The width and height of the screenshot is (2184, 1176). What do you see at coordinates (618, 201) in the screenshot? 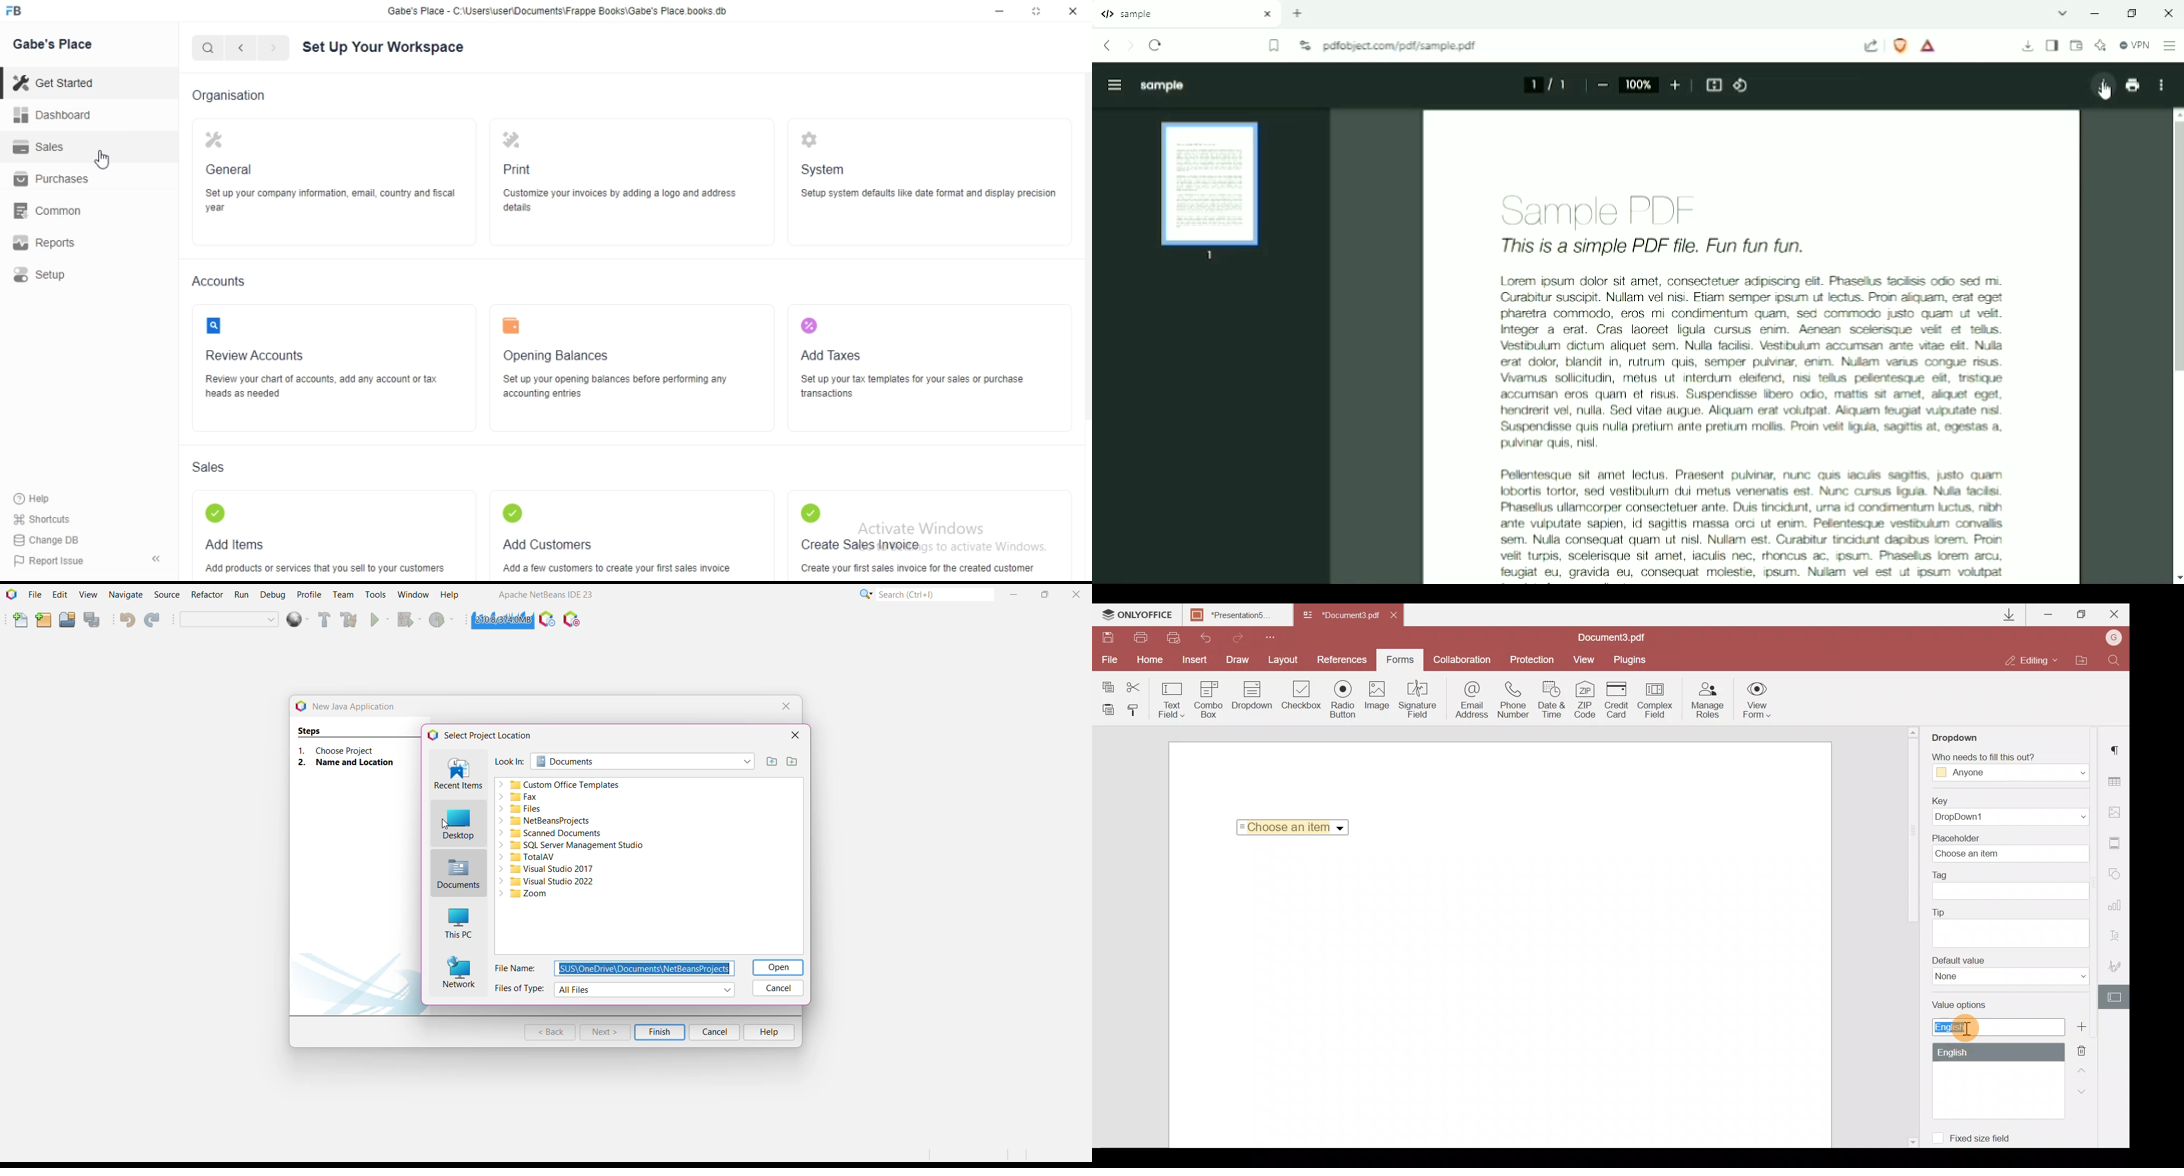
I see `(Customize your invoices by adding & logo and address
details` at bounding box center [618, 201].